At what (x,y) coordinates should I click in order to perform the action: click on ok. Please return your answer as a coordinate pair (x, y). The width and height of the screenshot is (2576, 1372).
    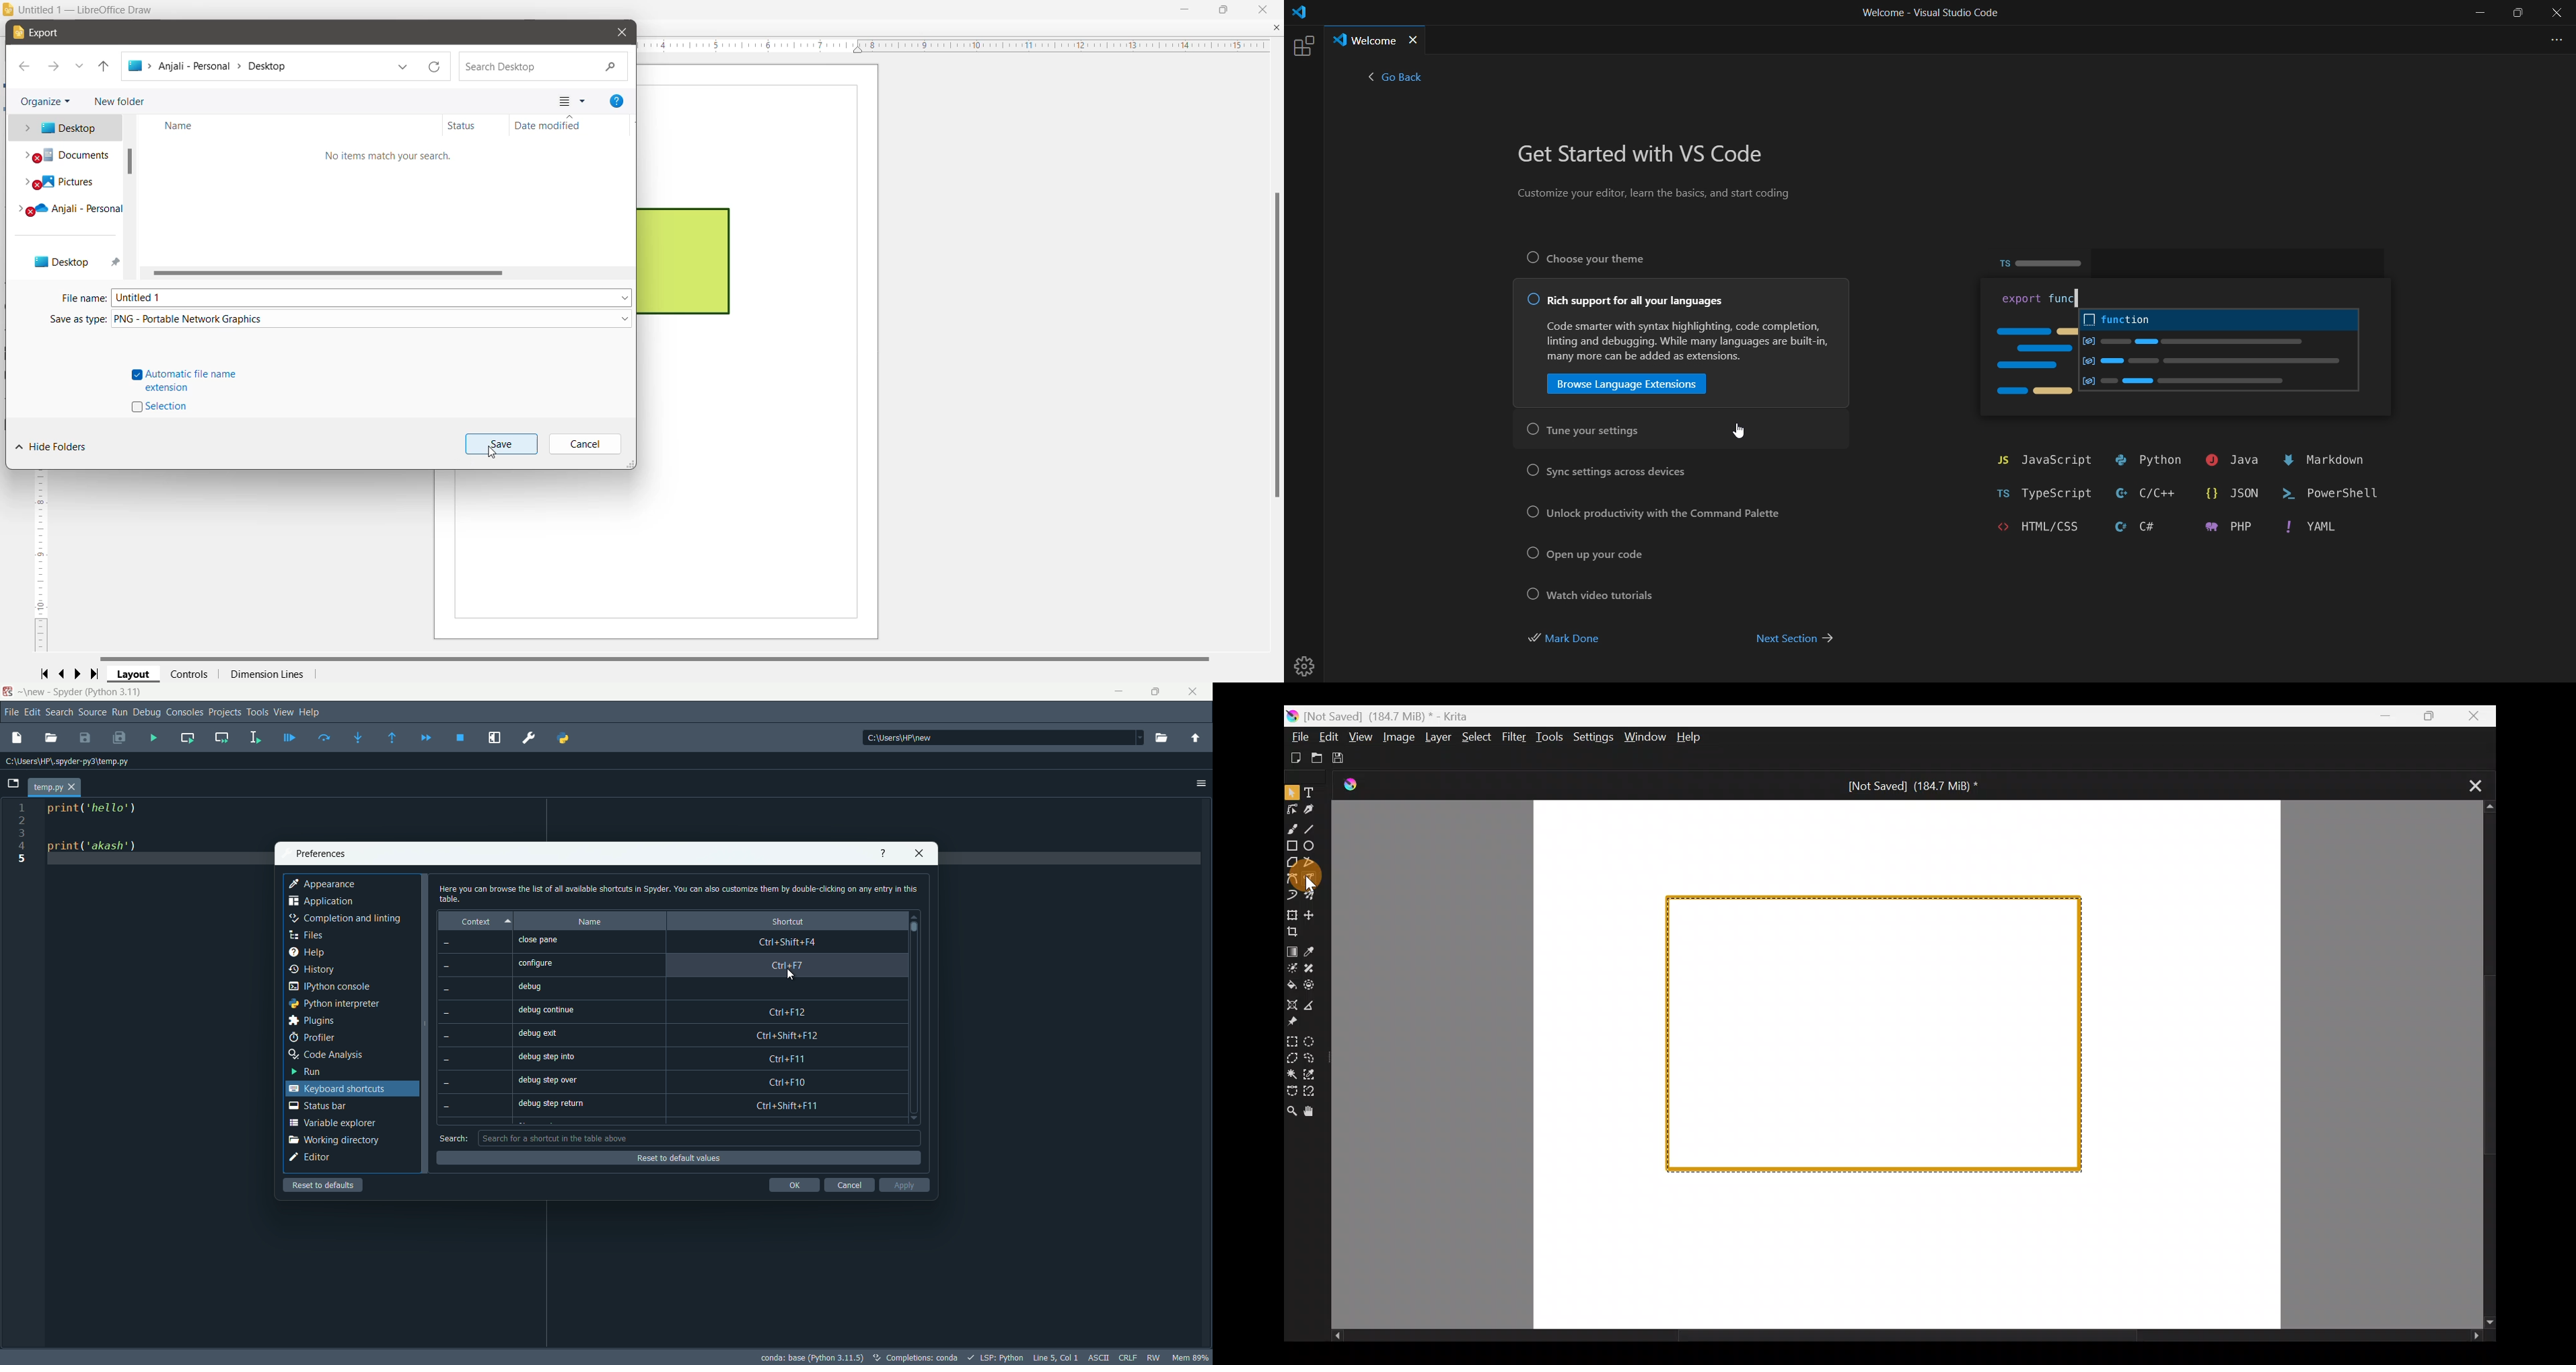
    Looking at the image, I should click on (794, 1185).